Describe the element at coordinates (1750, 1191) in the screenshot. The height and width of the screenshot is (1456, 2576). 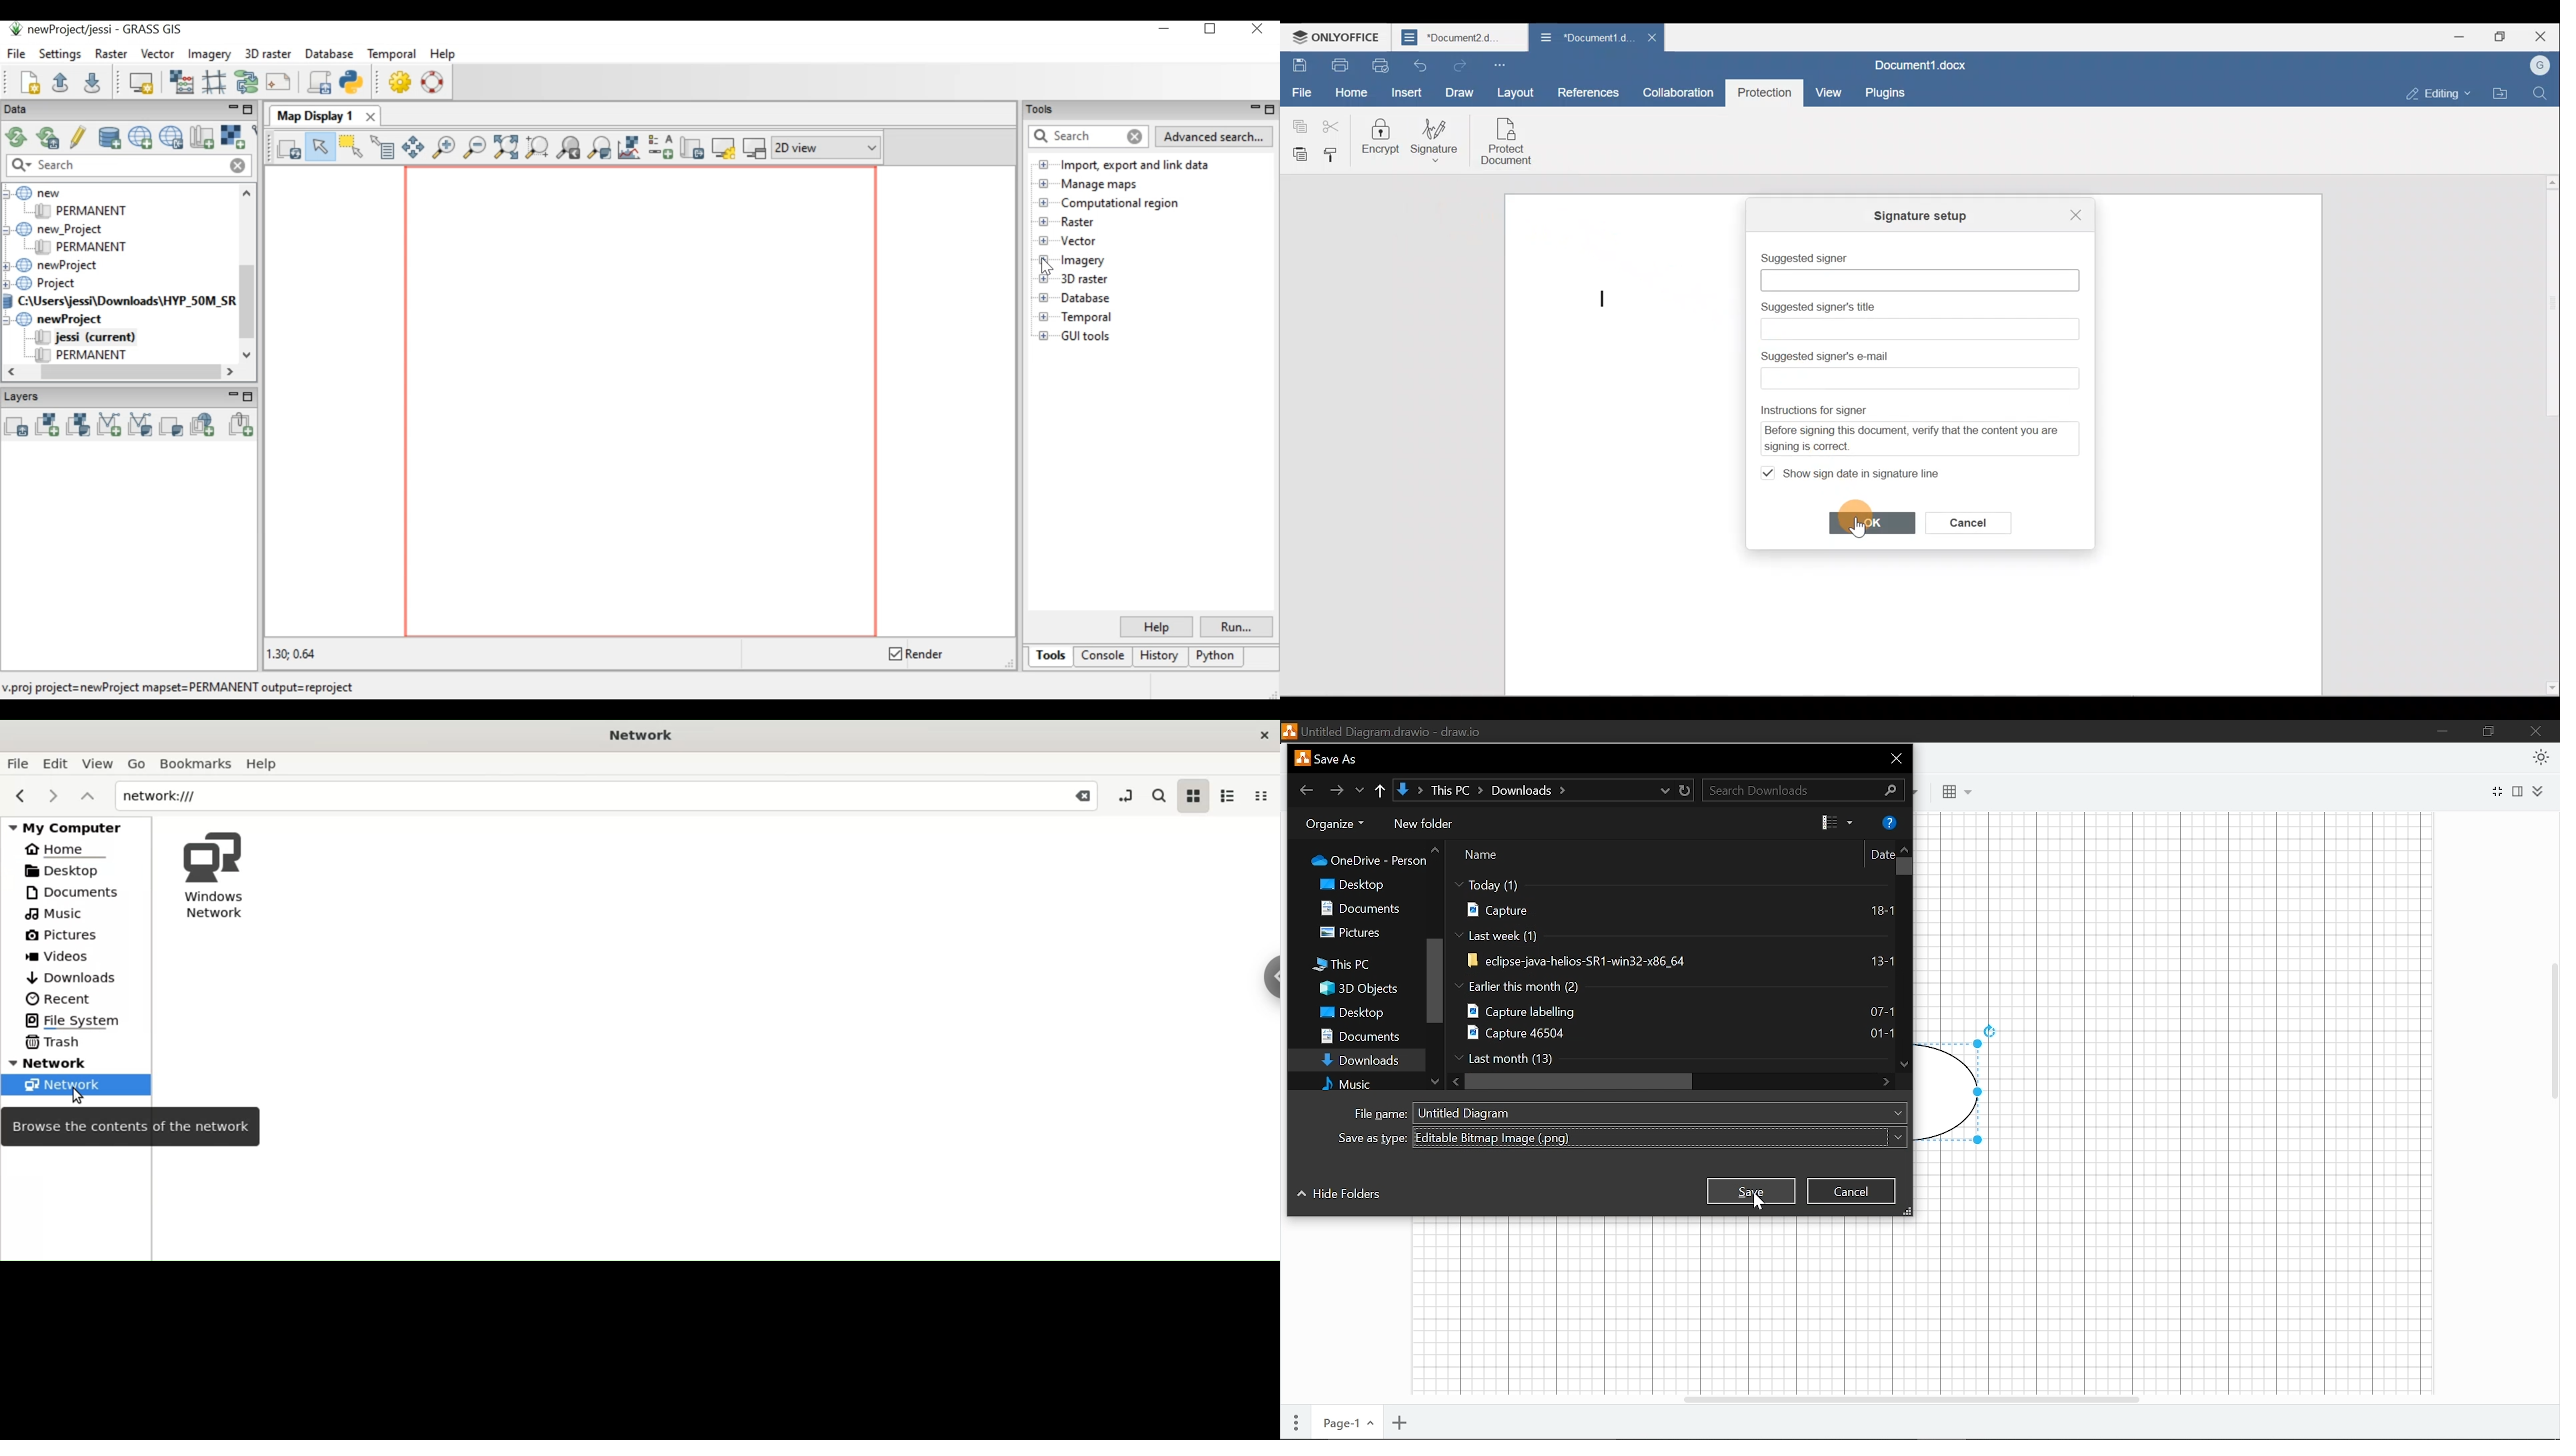
I see `Save` at that location.